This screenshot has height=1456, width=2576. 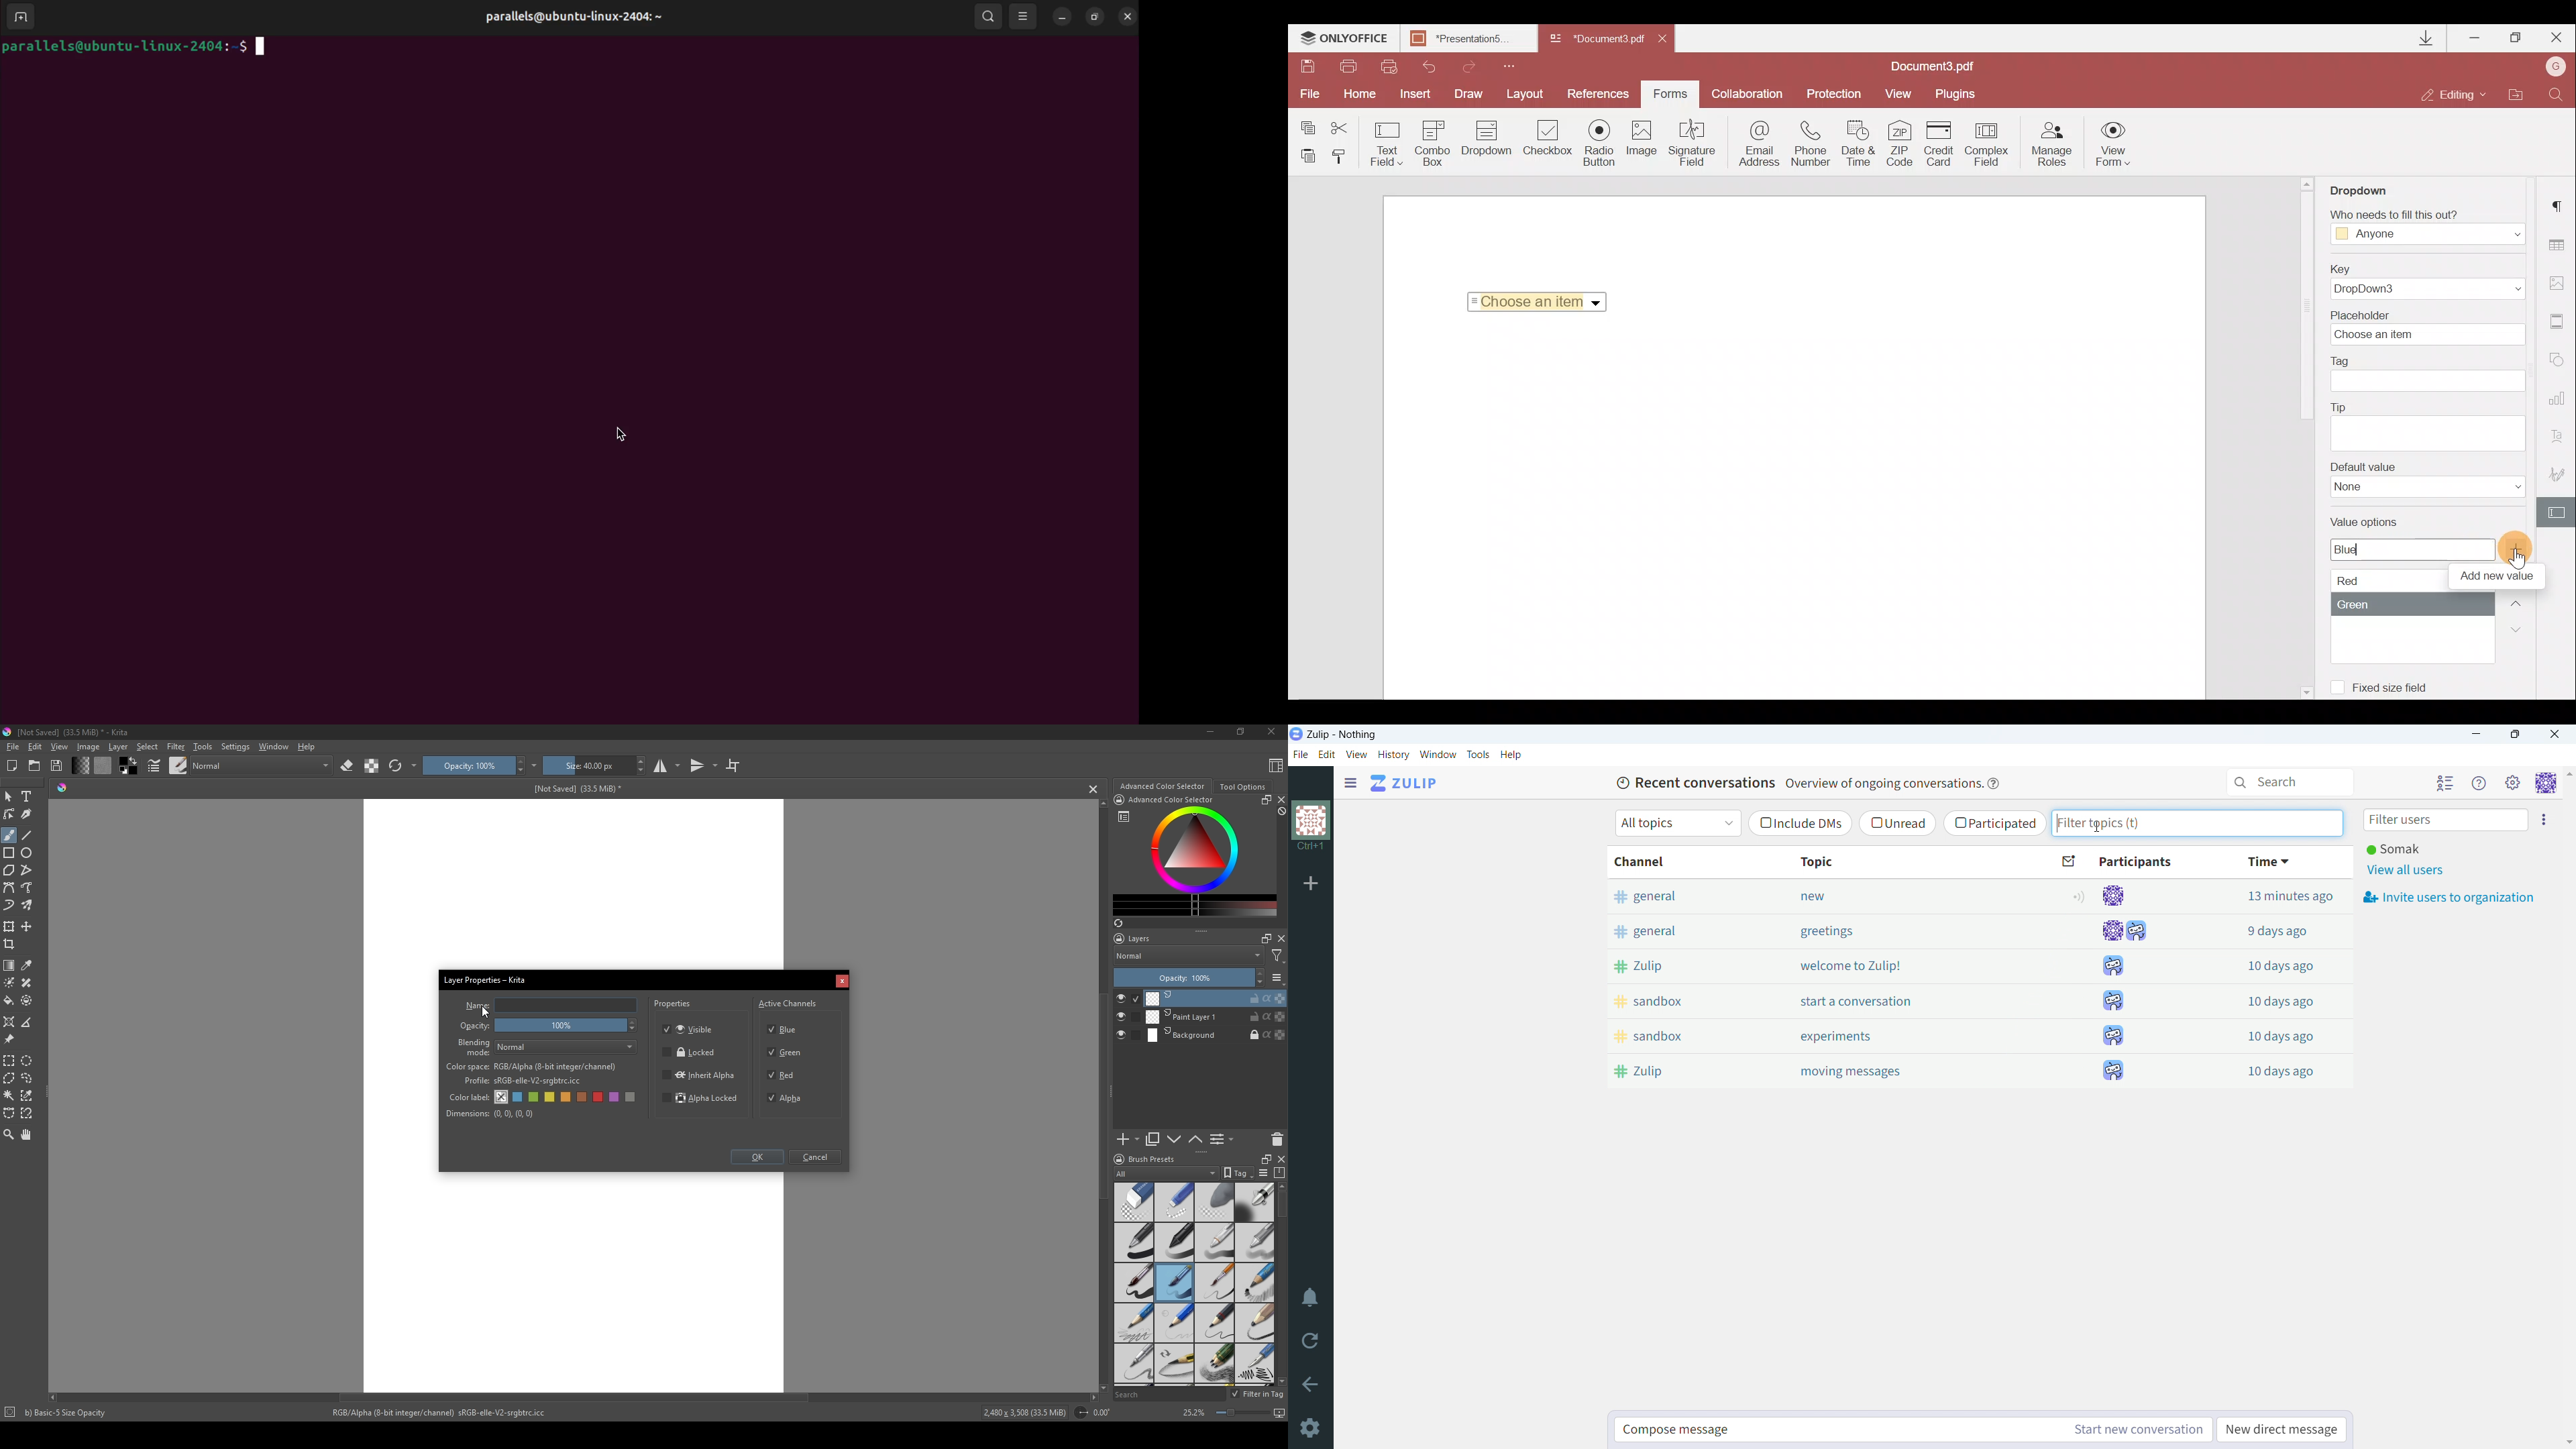 What do you see at coordinates (2434, 375) in the screenshot?
I see `Tag` at bounding box center [2434, 375].